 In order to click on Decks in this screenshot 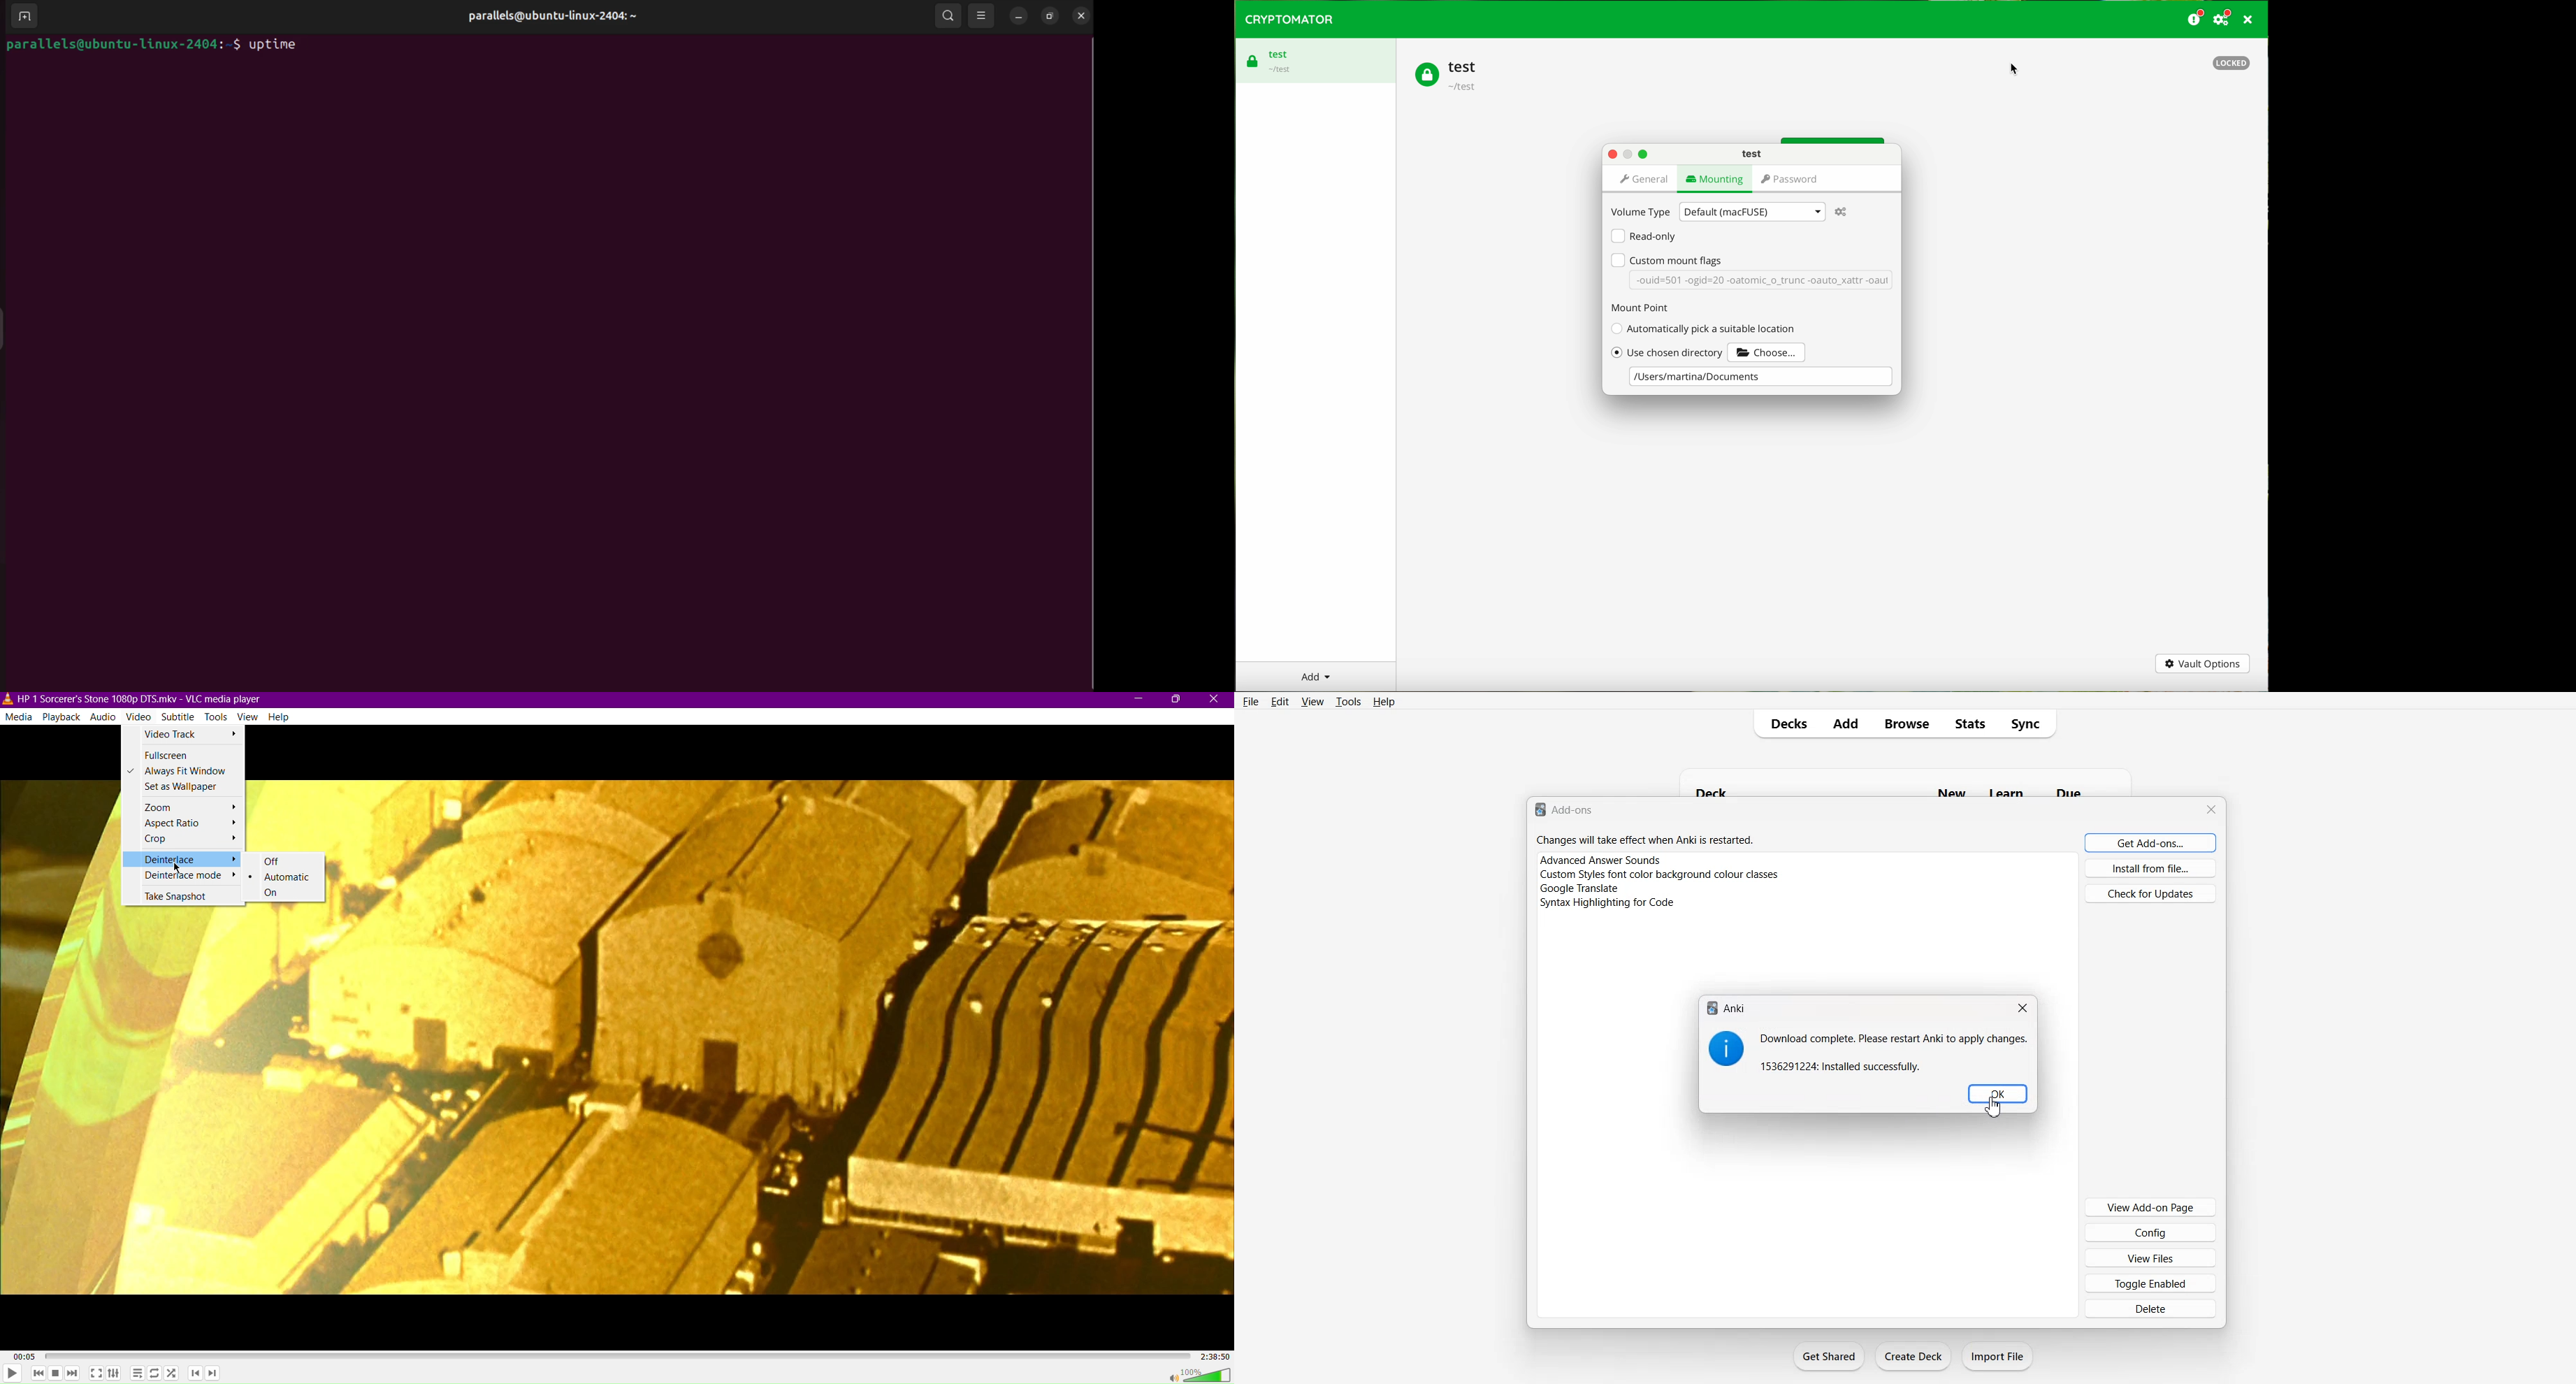, I will do `click(1784, 723)`.